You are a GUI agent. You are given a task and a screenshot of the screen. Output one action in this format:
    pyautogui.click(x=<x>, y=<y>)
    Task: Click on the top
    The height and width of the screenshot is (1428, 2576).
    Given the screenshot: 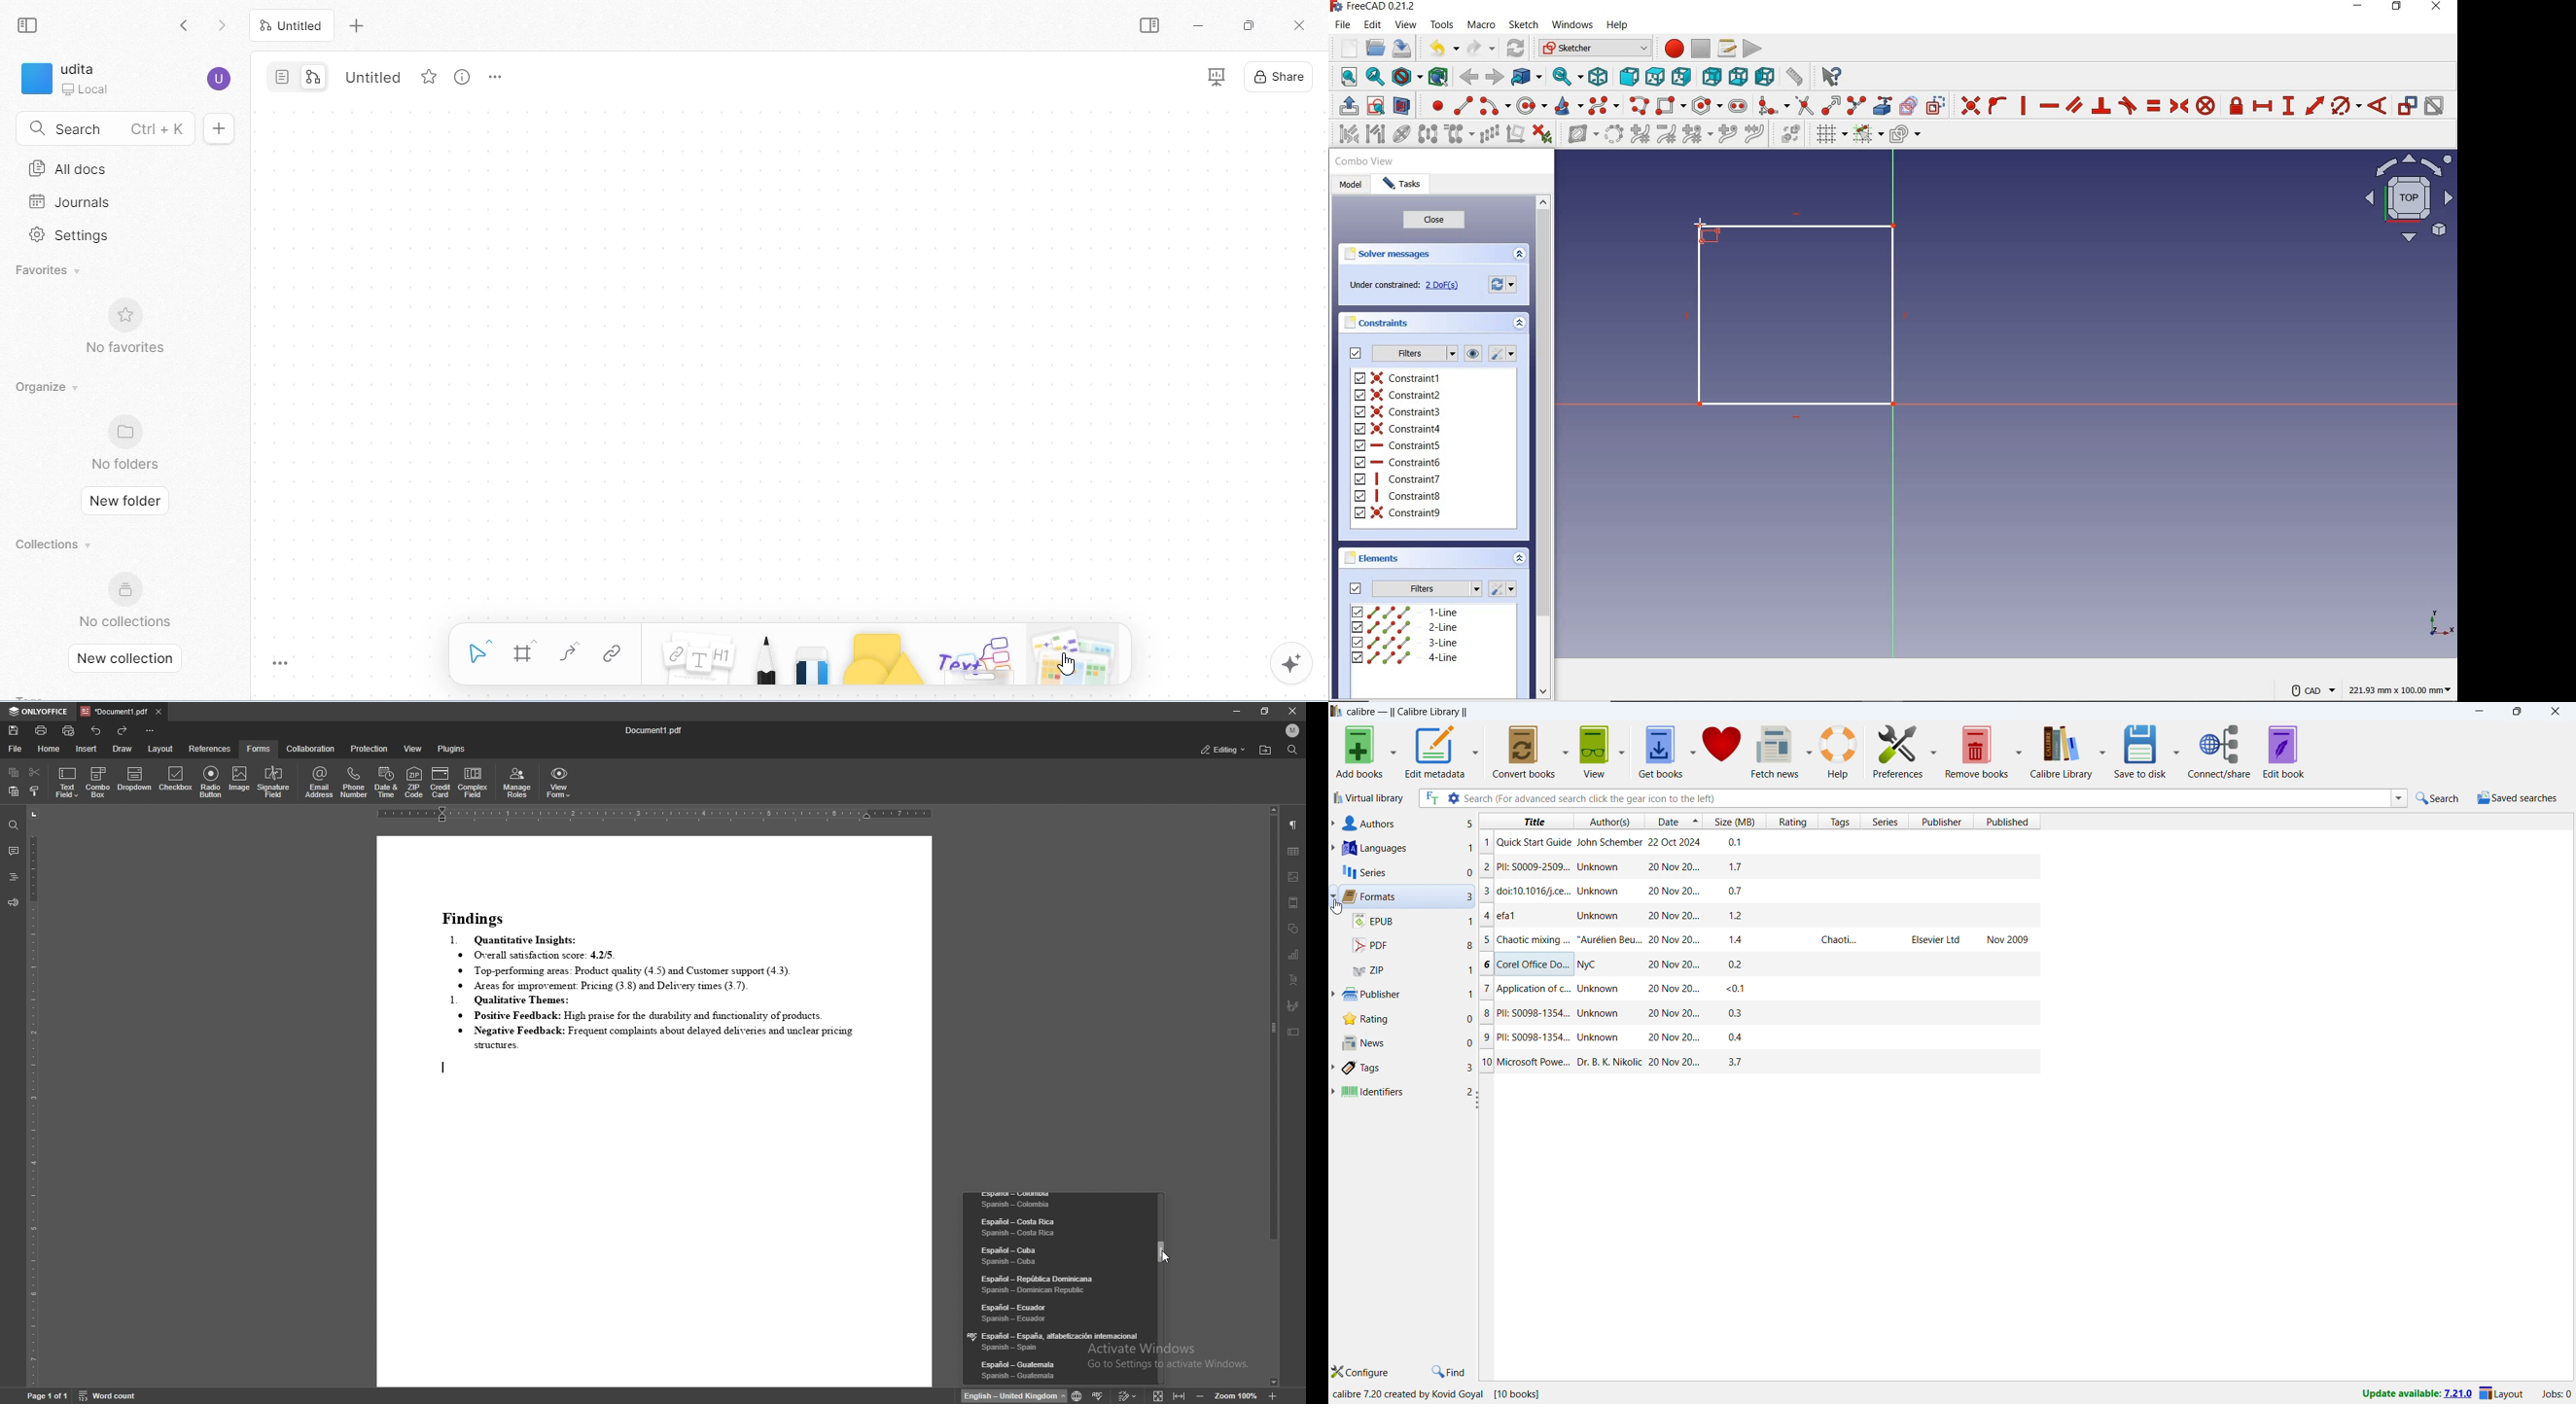 What is the action you would take?
    pyautogui.click(x=1656, y=77)
    